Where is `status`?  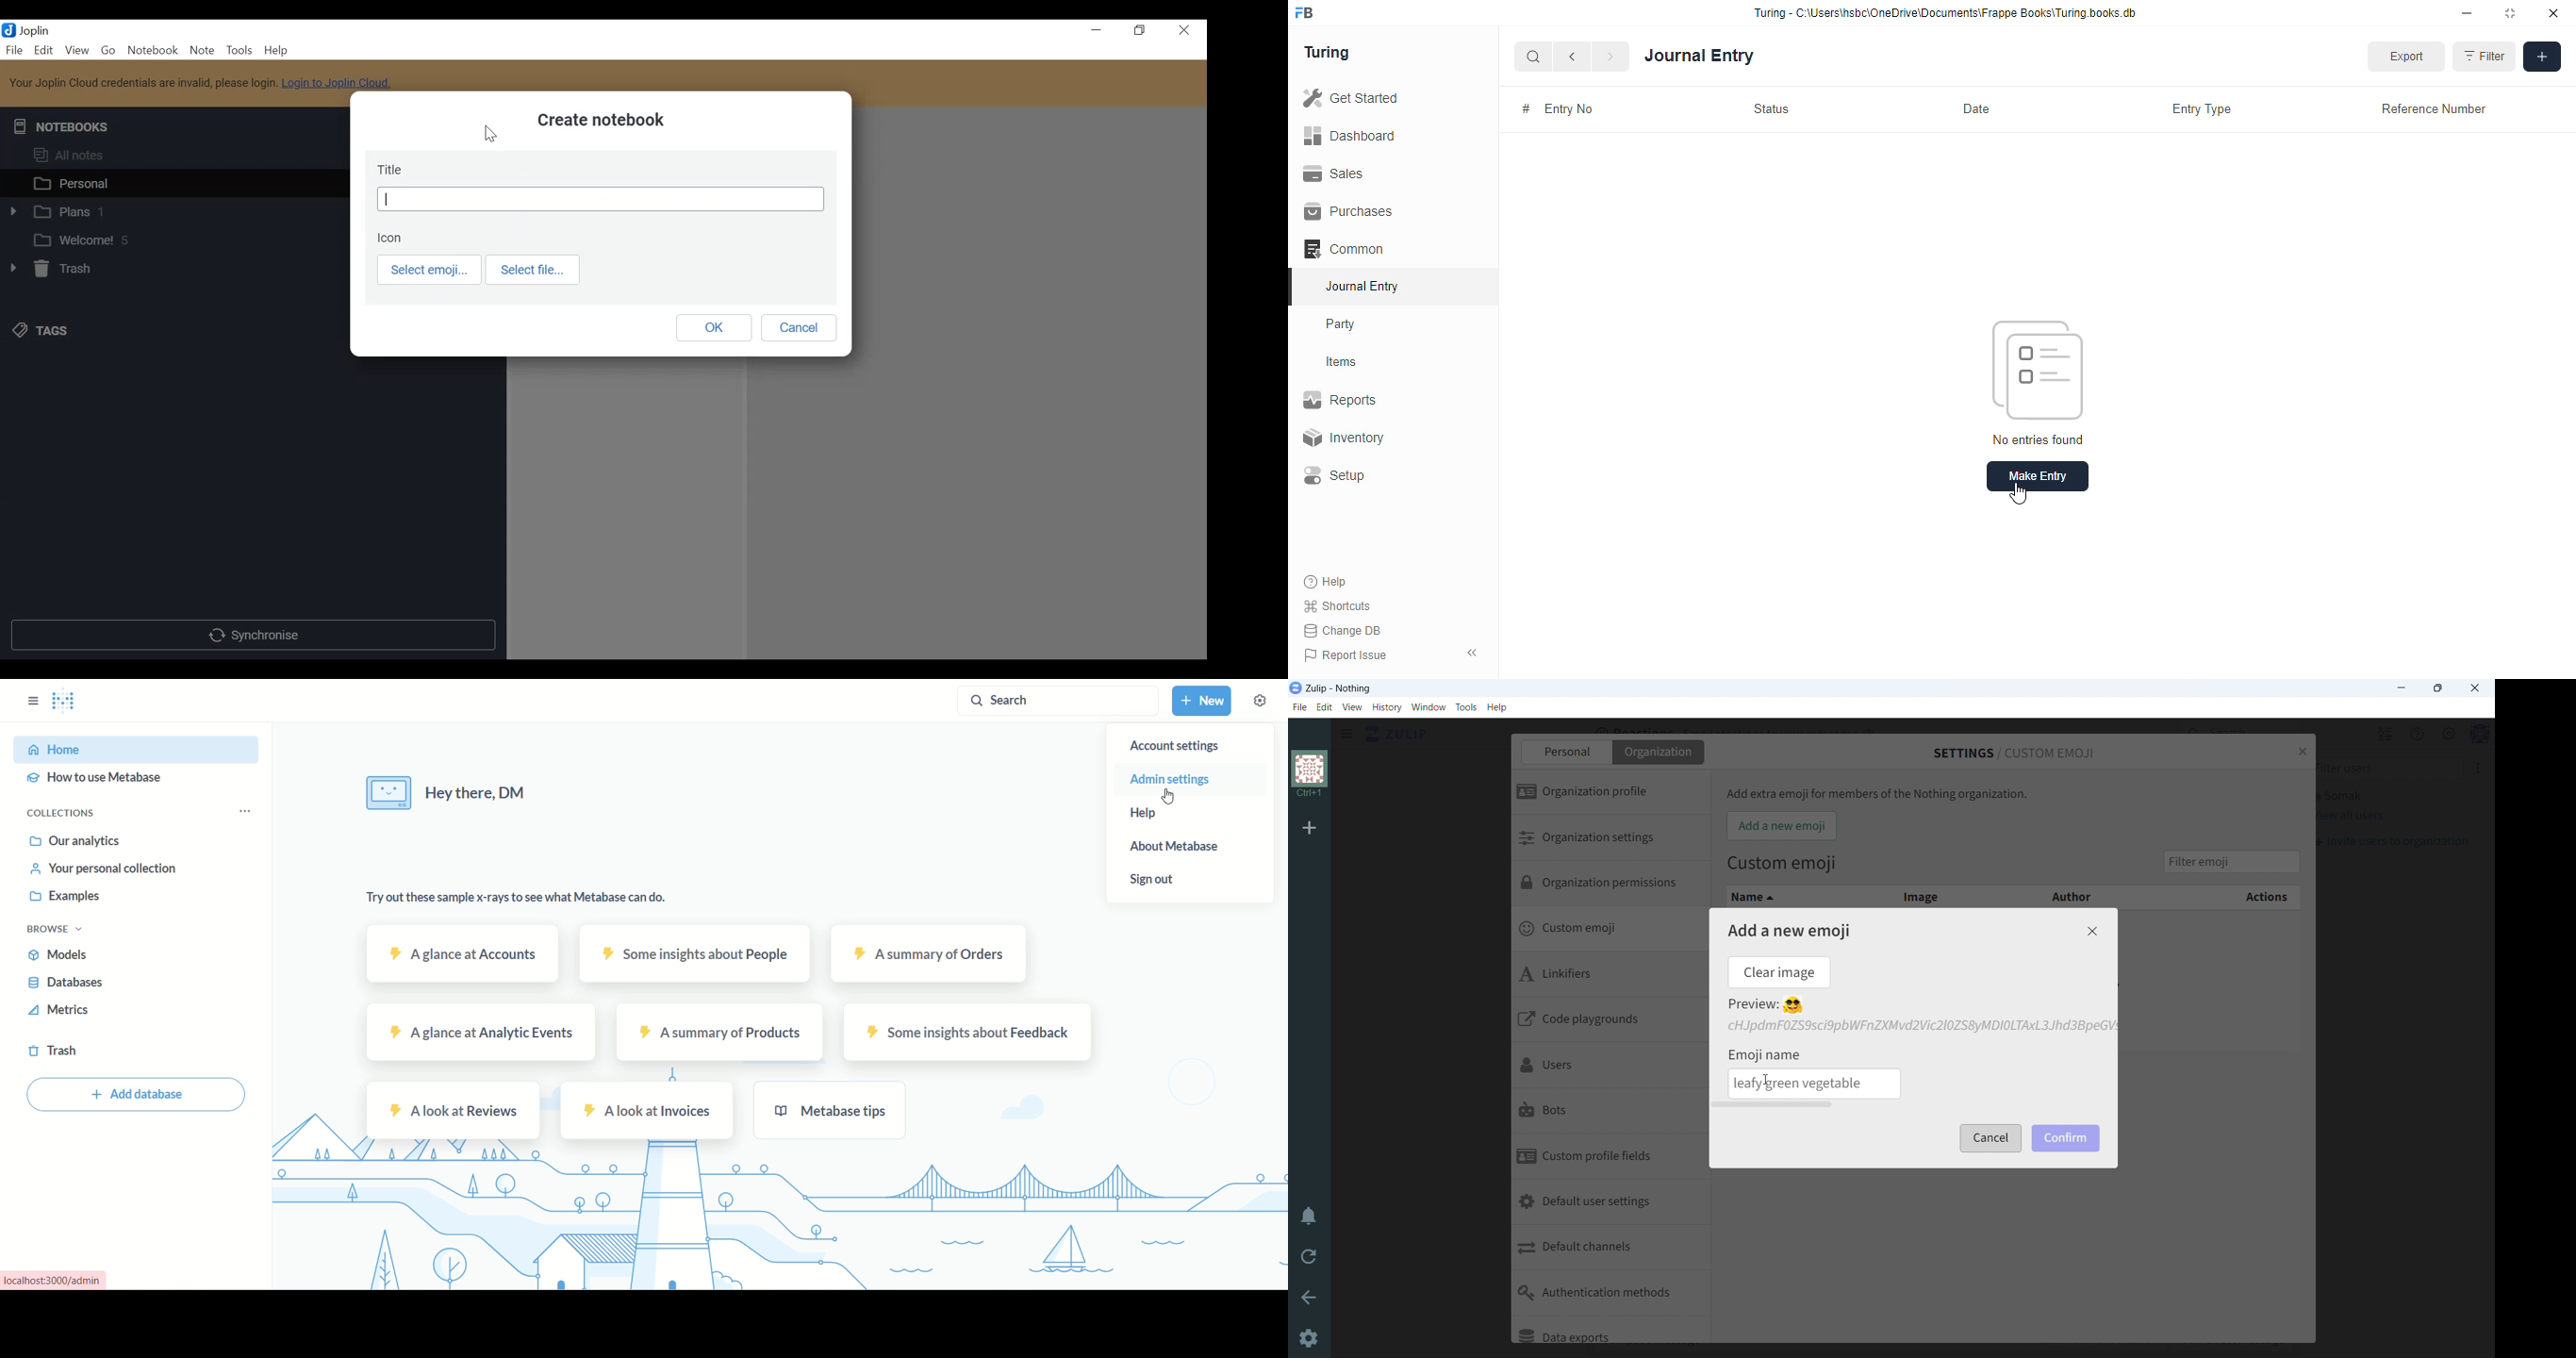
status is located at coordinates (1771, 108).